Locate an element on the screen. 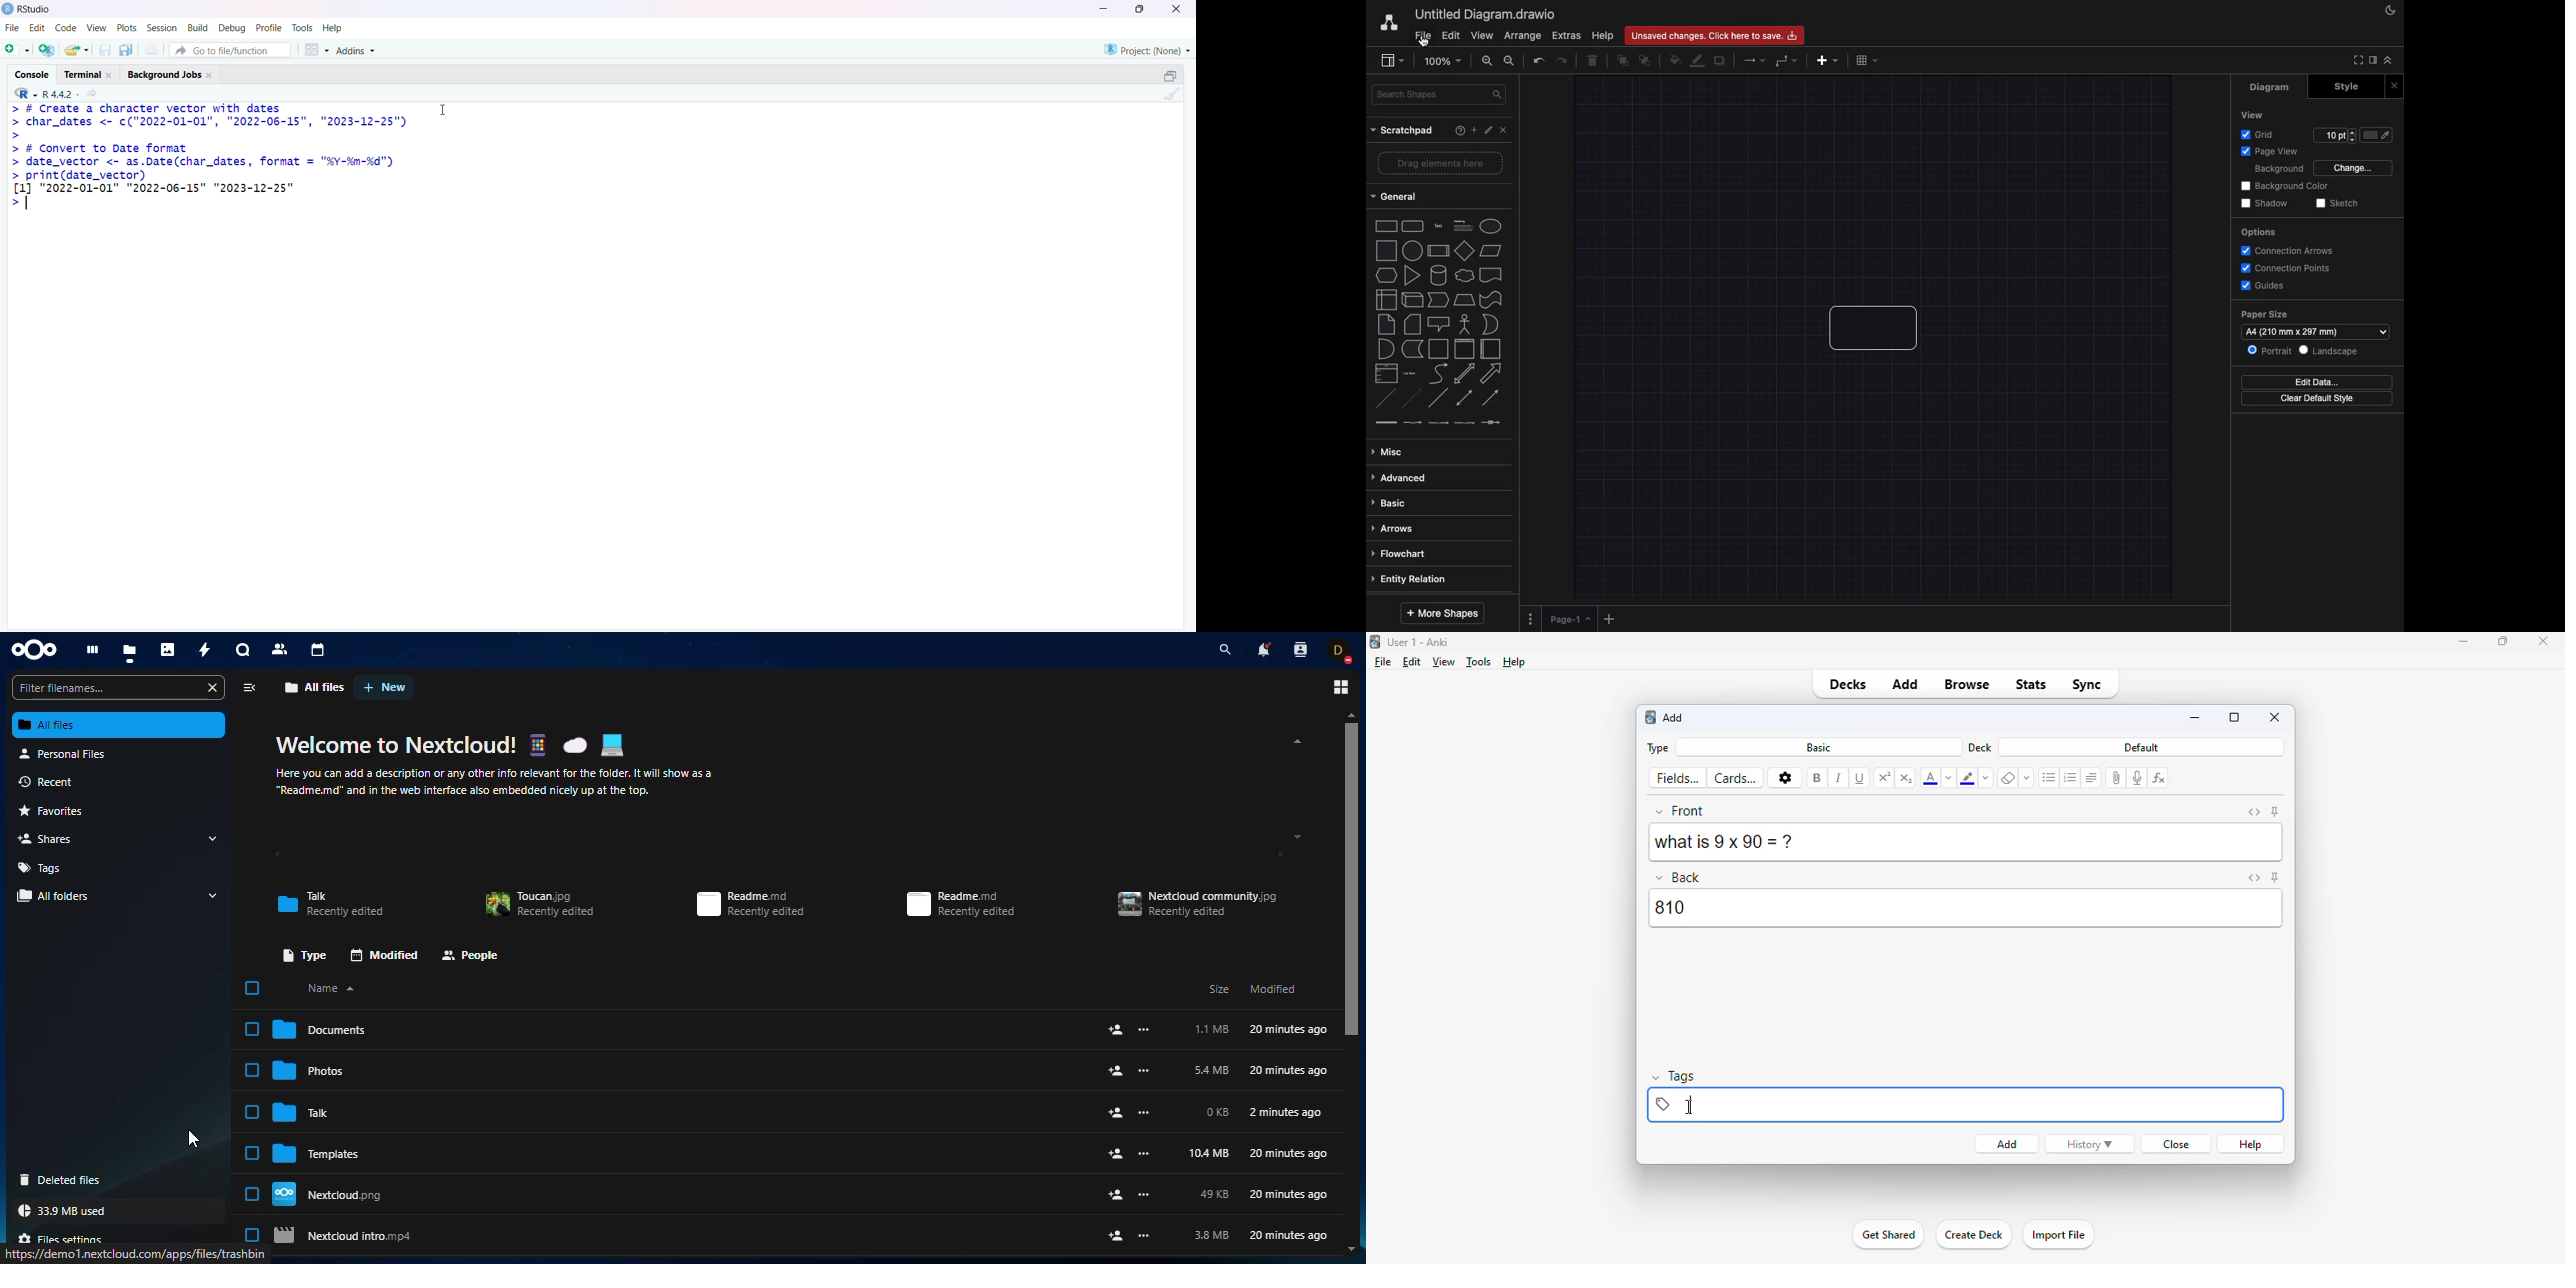 This screenshot has height=1288, width=2576. Terminal is located at coordinates (89, 72).